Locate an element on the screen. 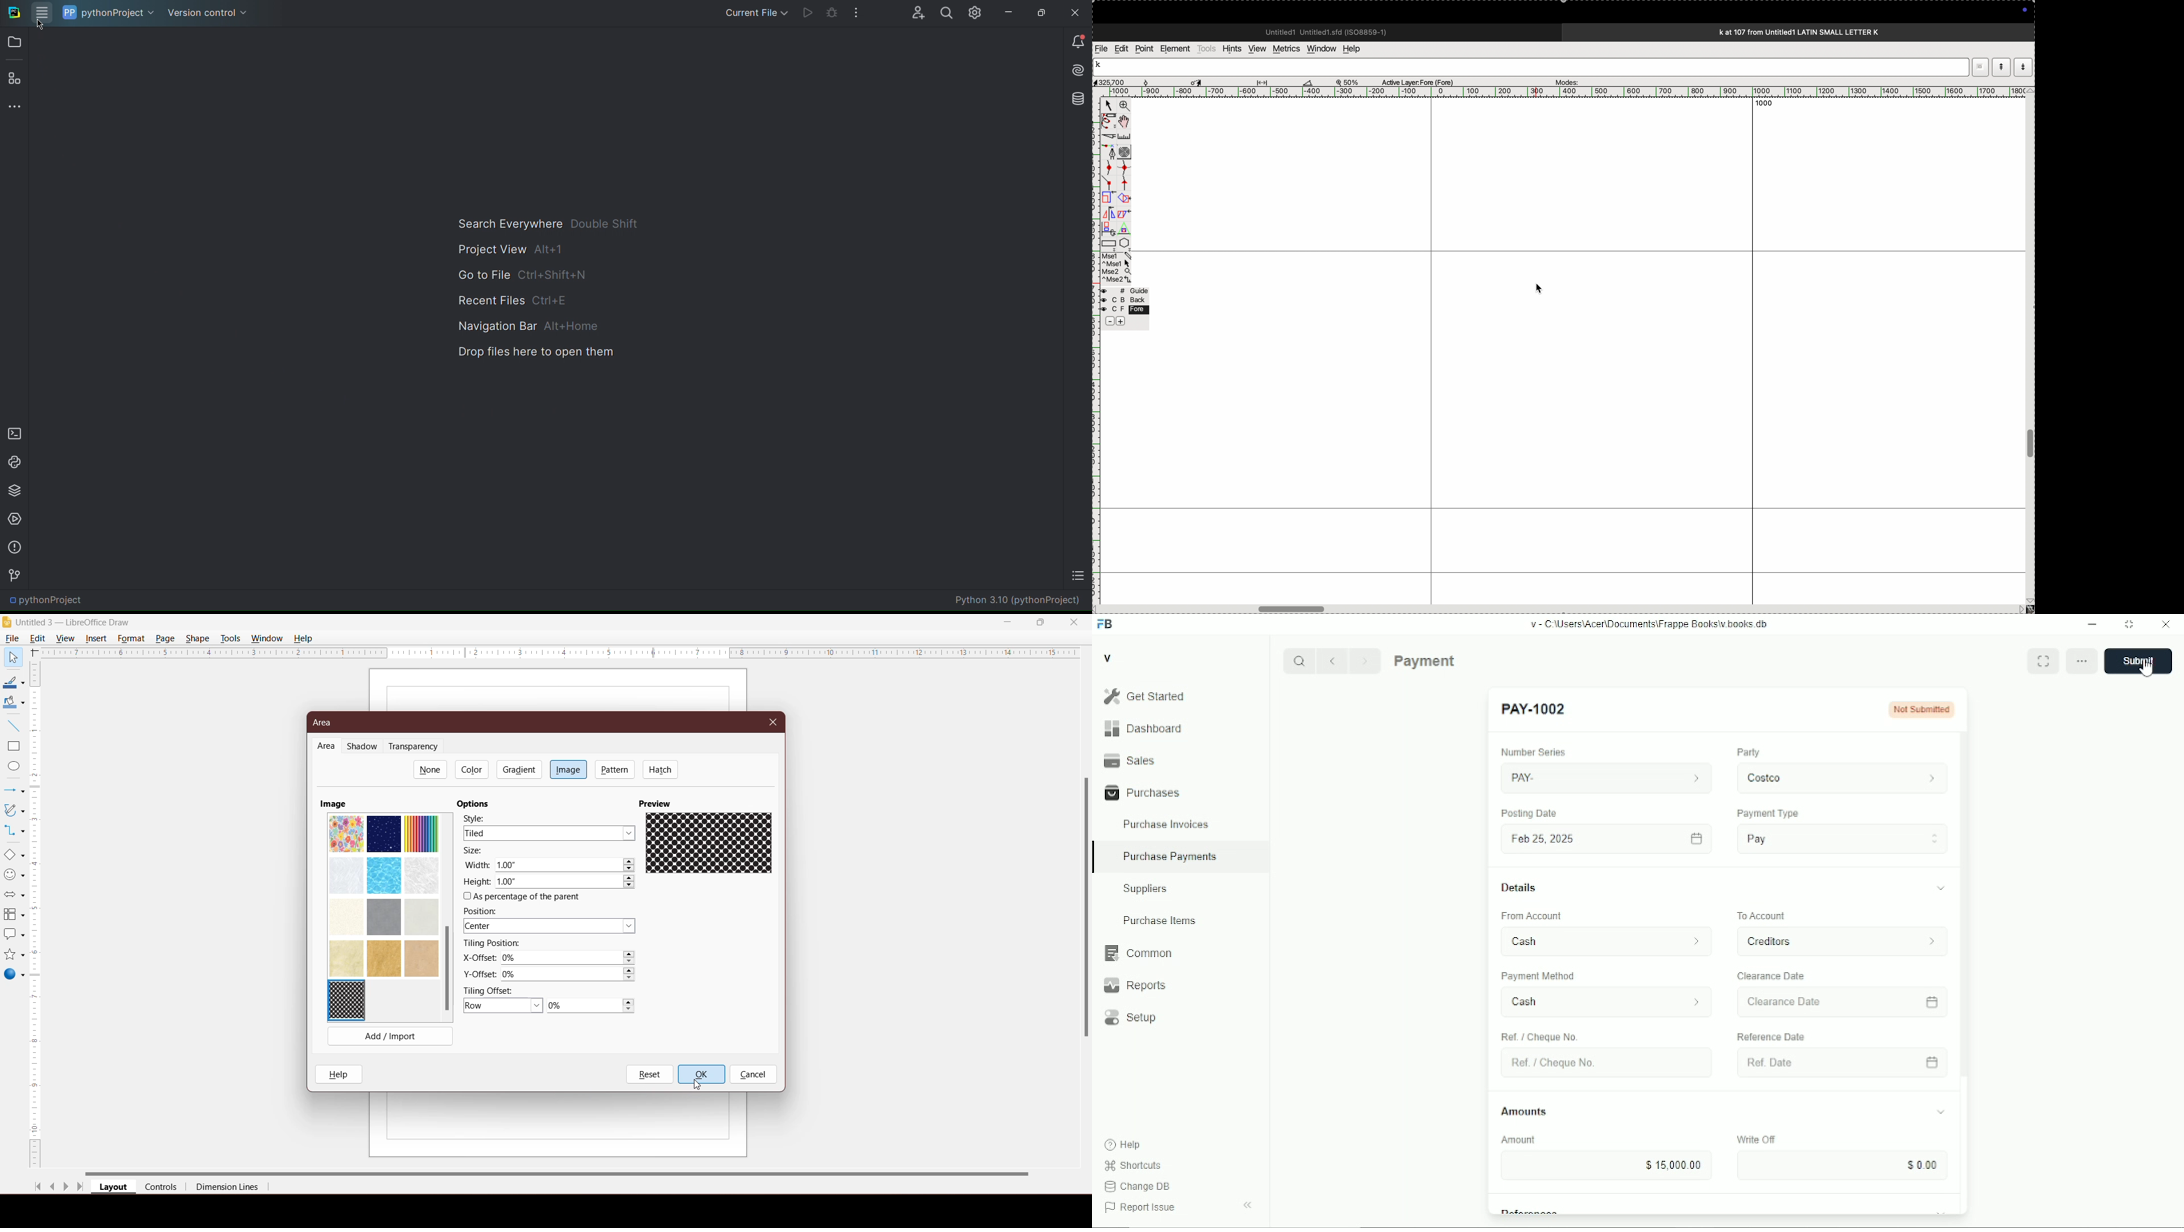 The width and height of the screenshot is (2184, 1232). Help is located at coordinates (305, 638).